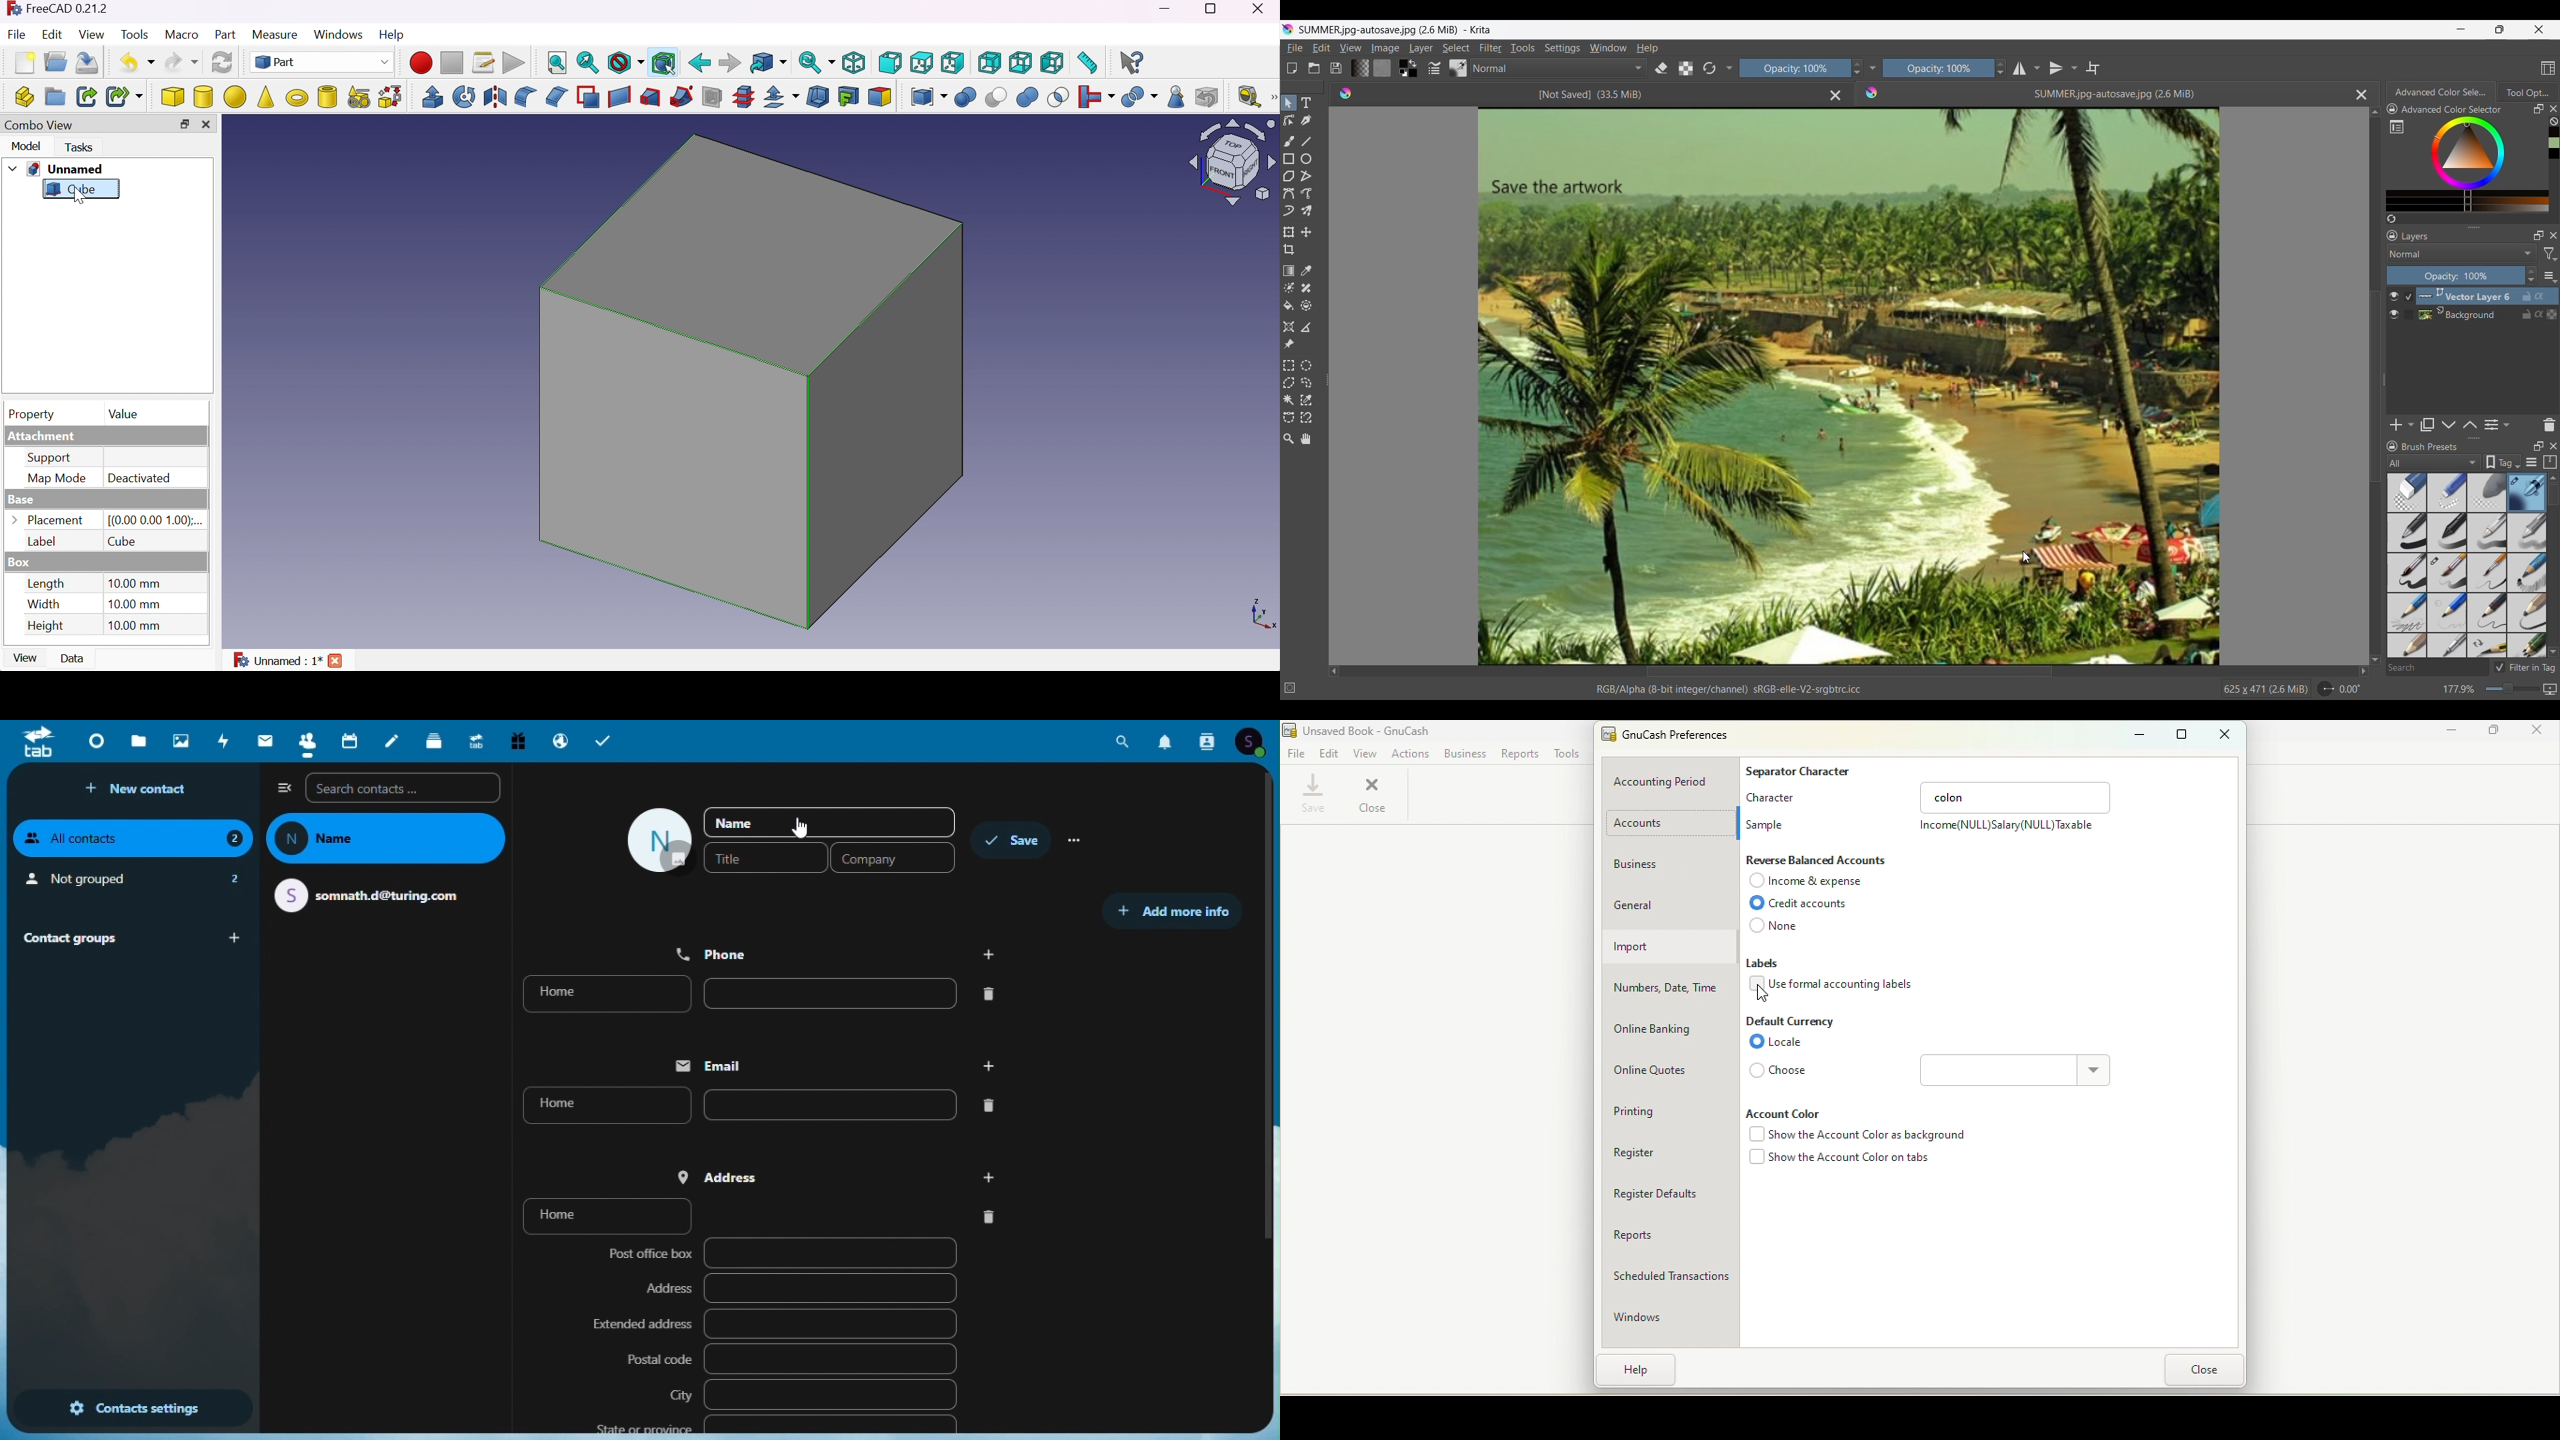 This screenshot has height=1456, width=2576. Describe the element at coordinates (1260, 613) in the screenshot. I see `x ,yaxis` at that location.